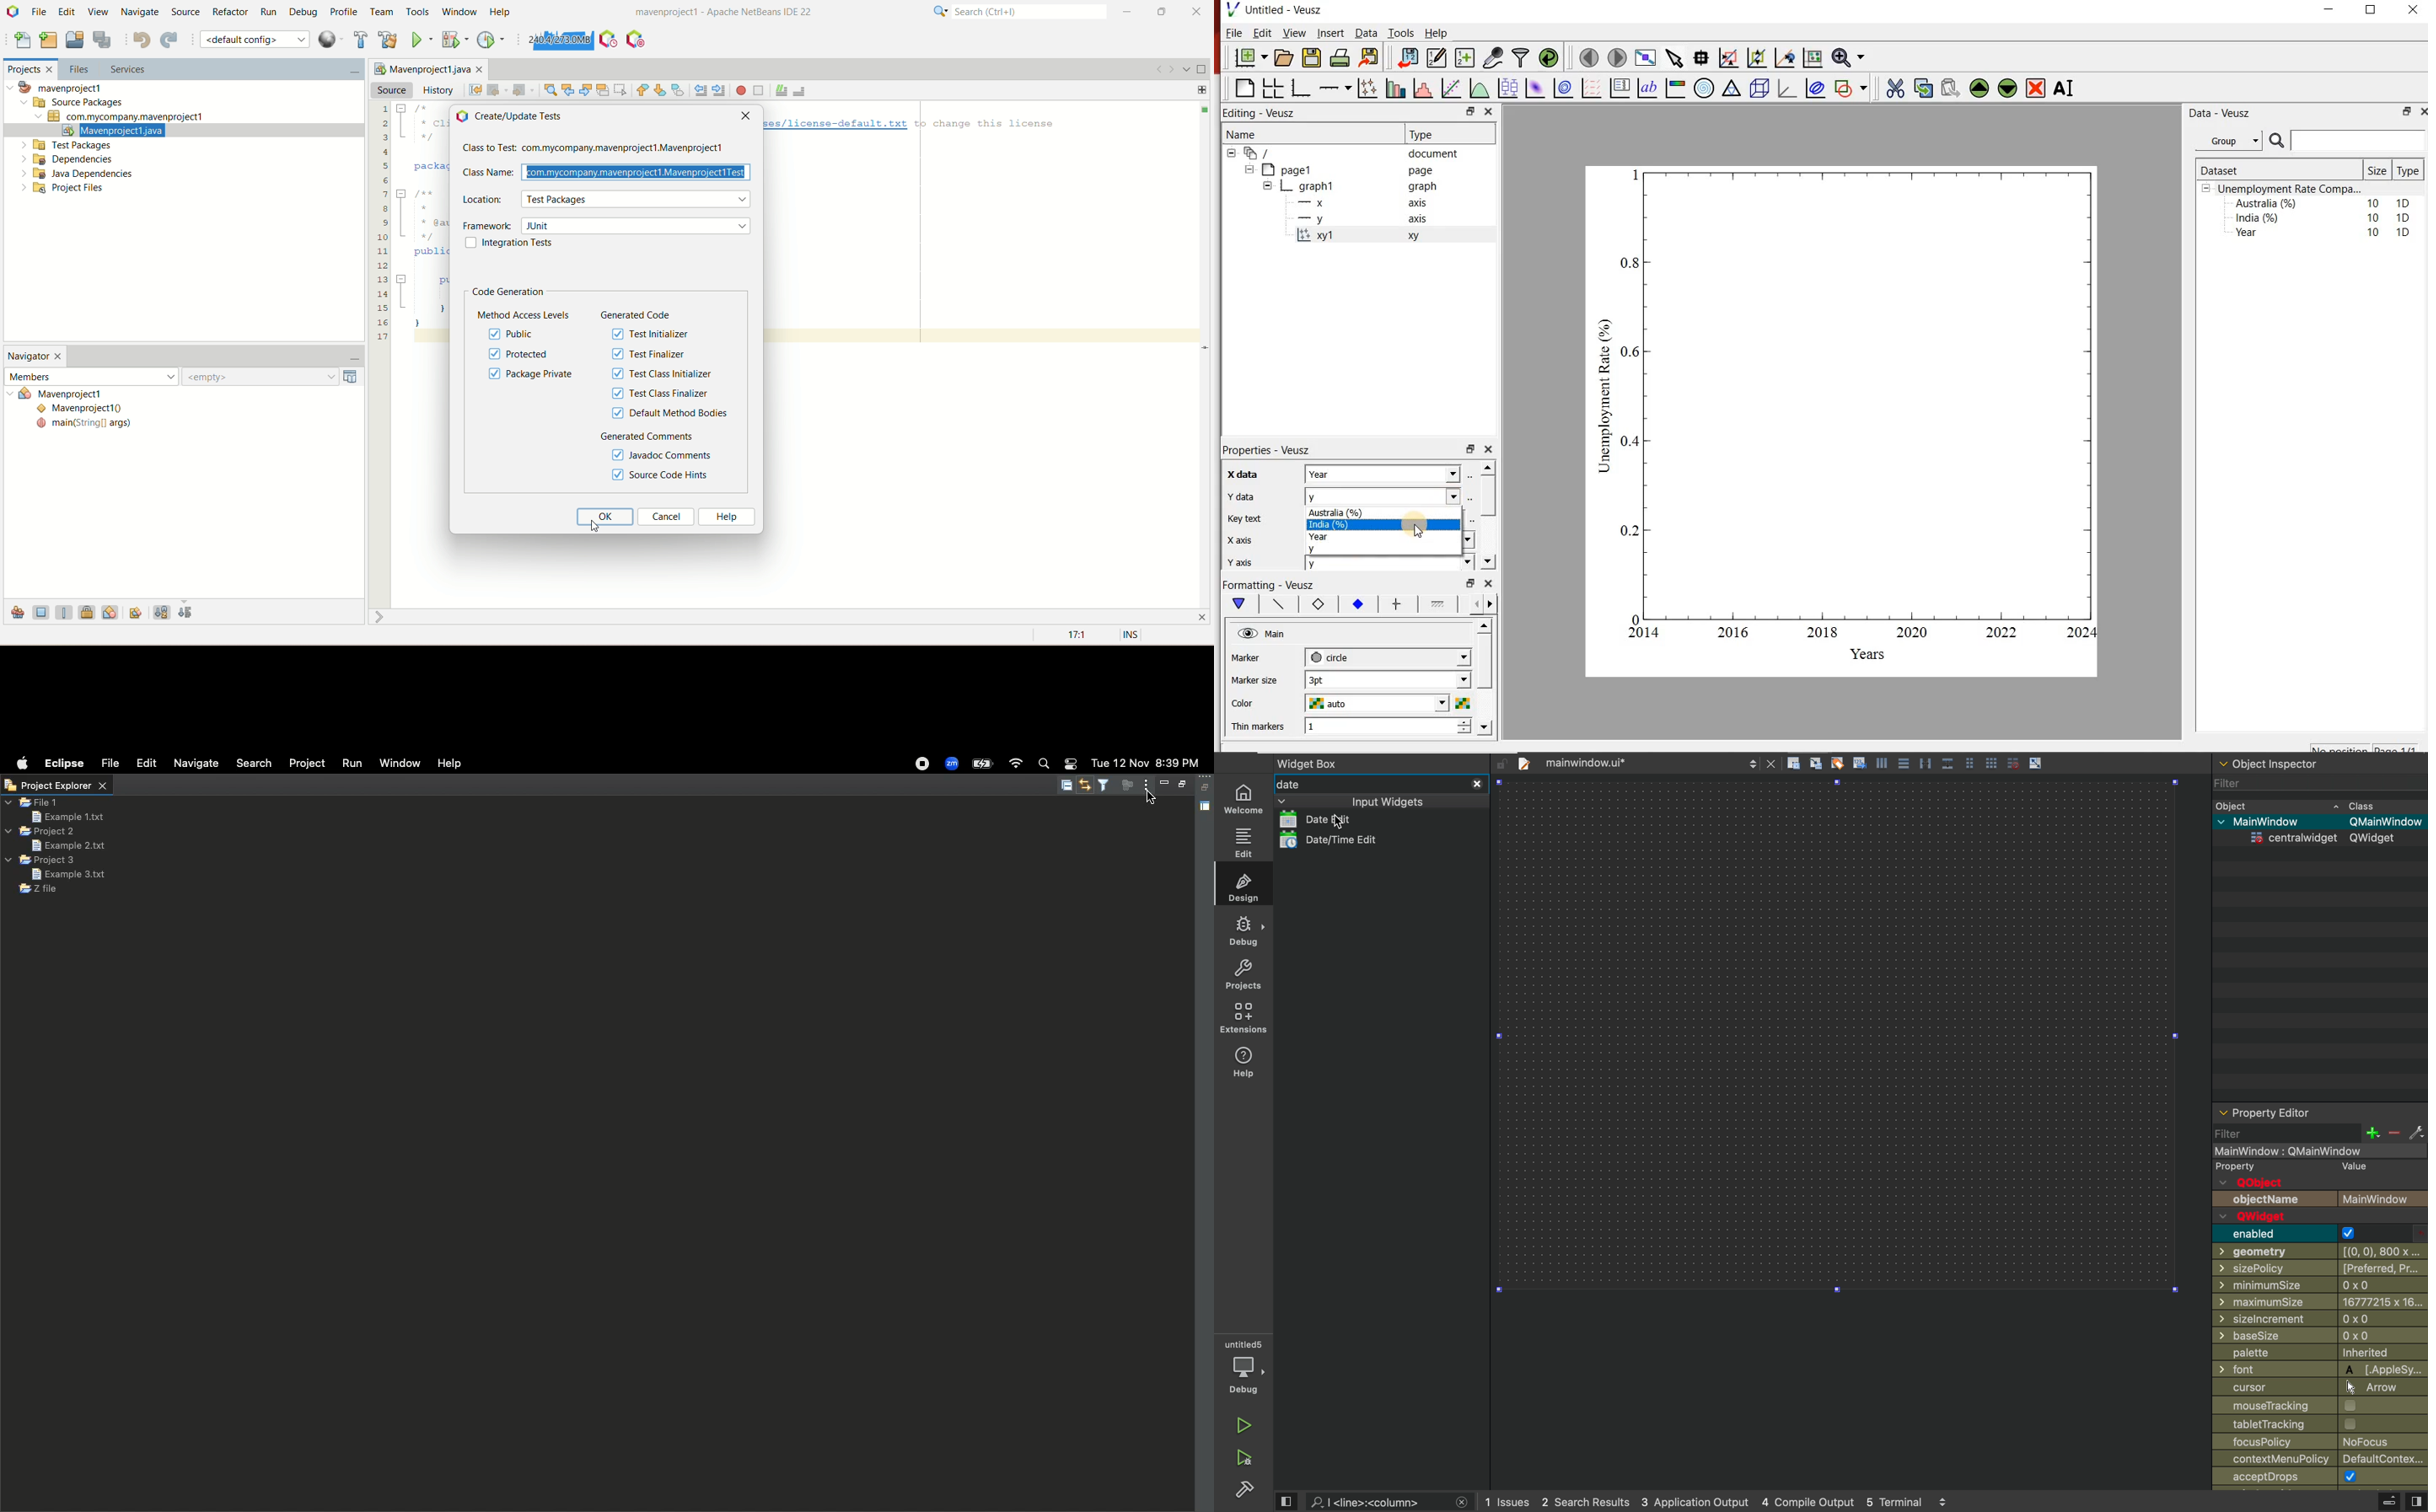 The width and height of the screenshot is (2436, 1512). What do you see at coordinates (1075, 636) in the screenshot?
I see `17:1` at bounding box center [1075, 636].